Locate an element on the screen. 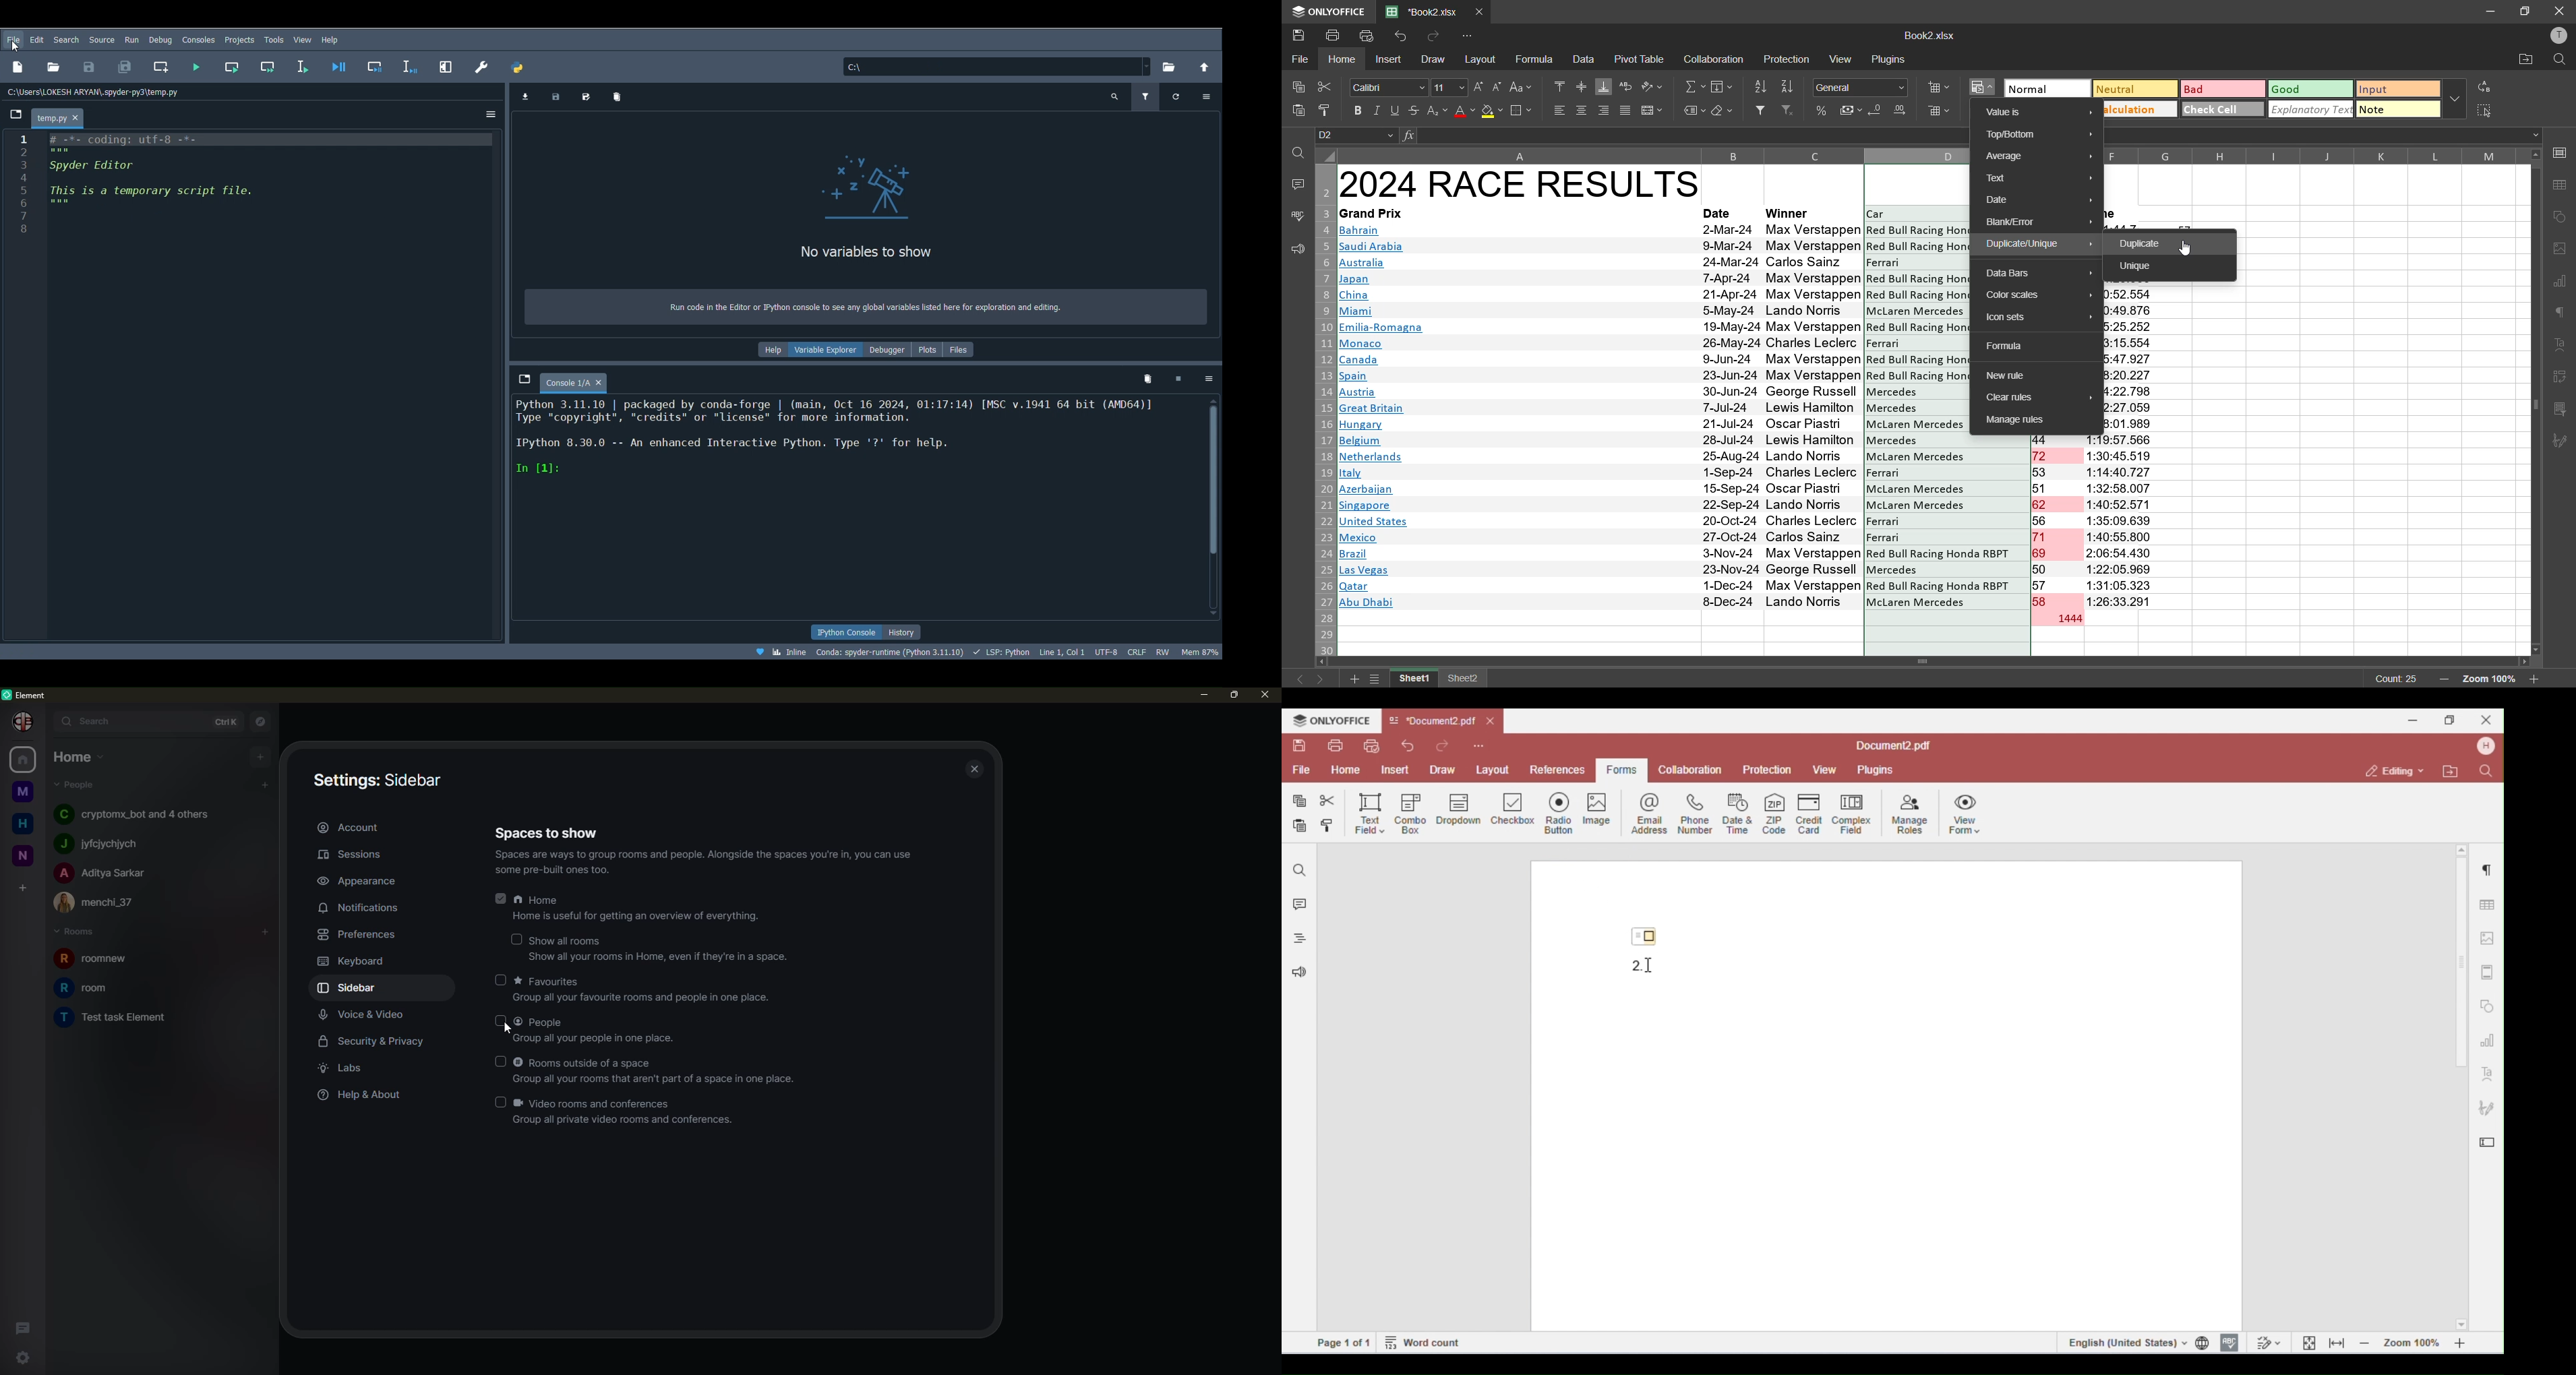  expand is located at coordinates (45, 721).